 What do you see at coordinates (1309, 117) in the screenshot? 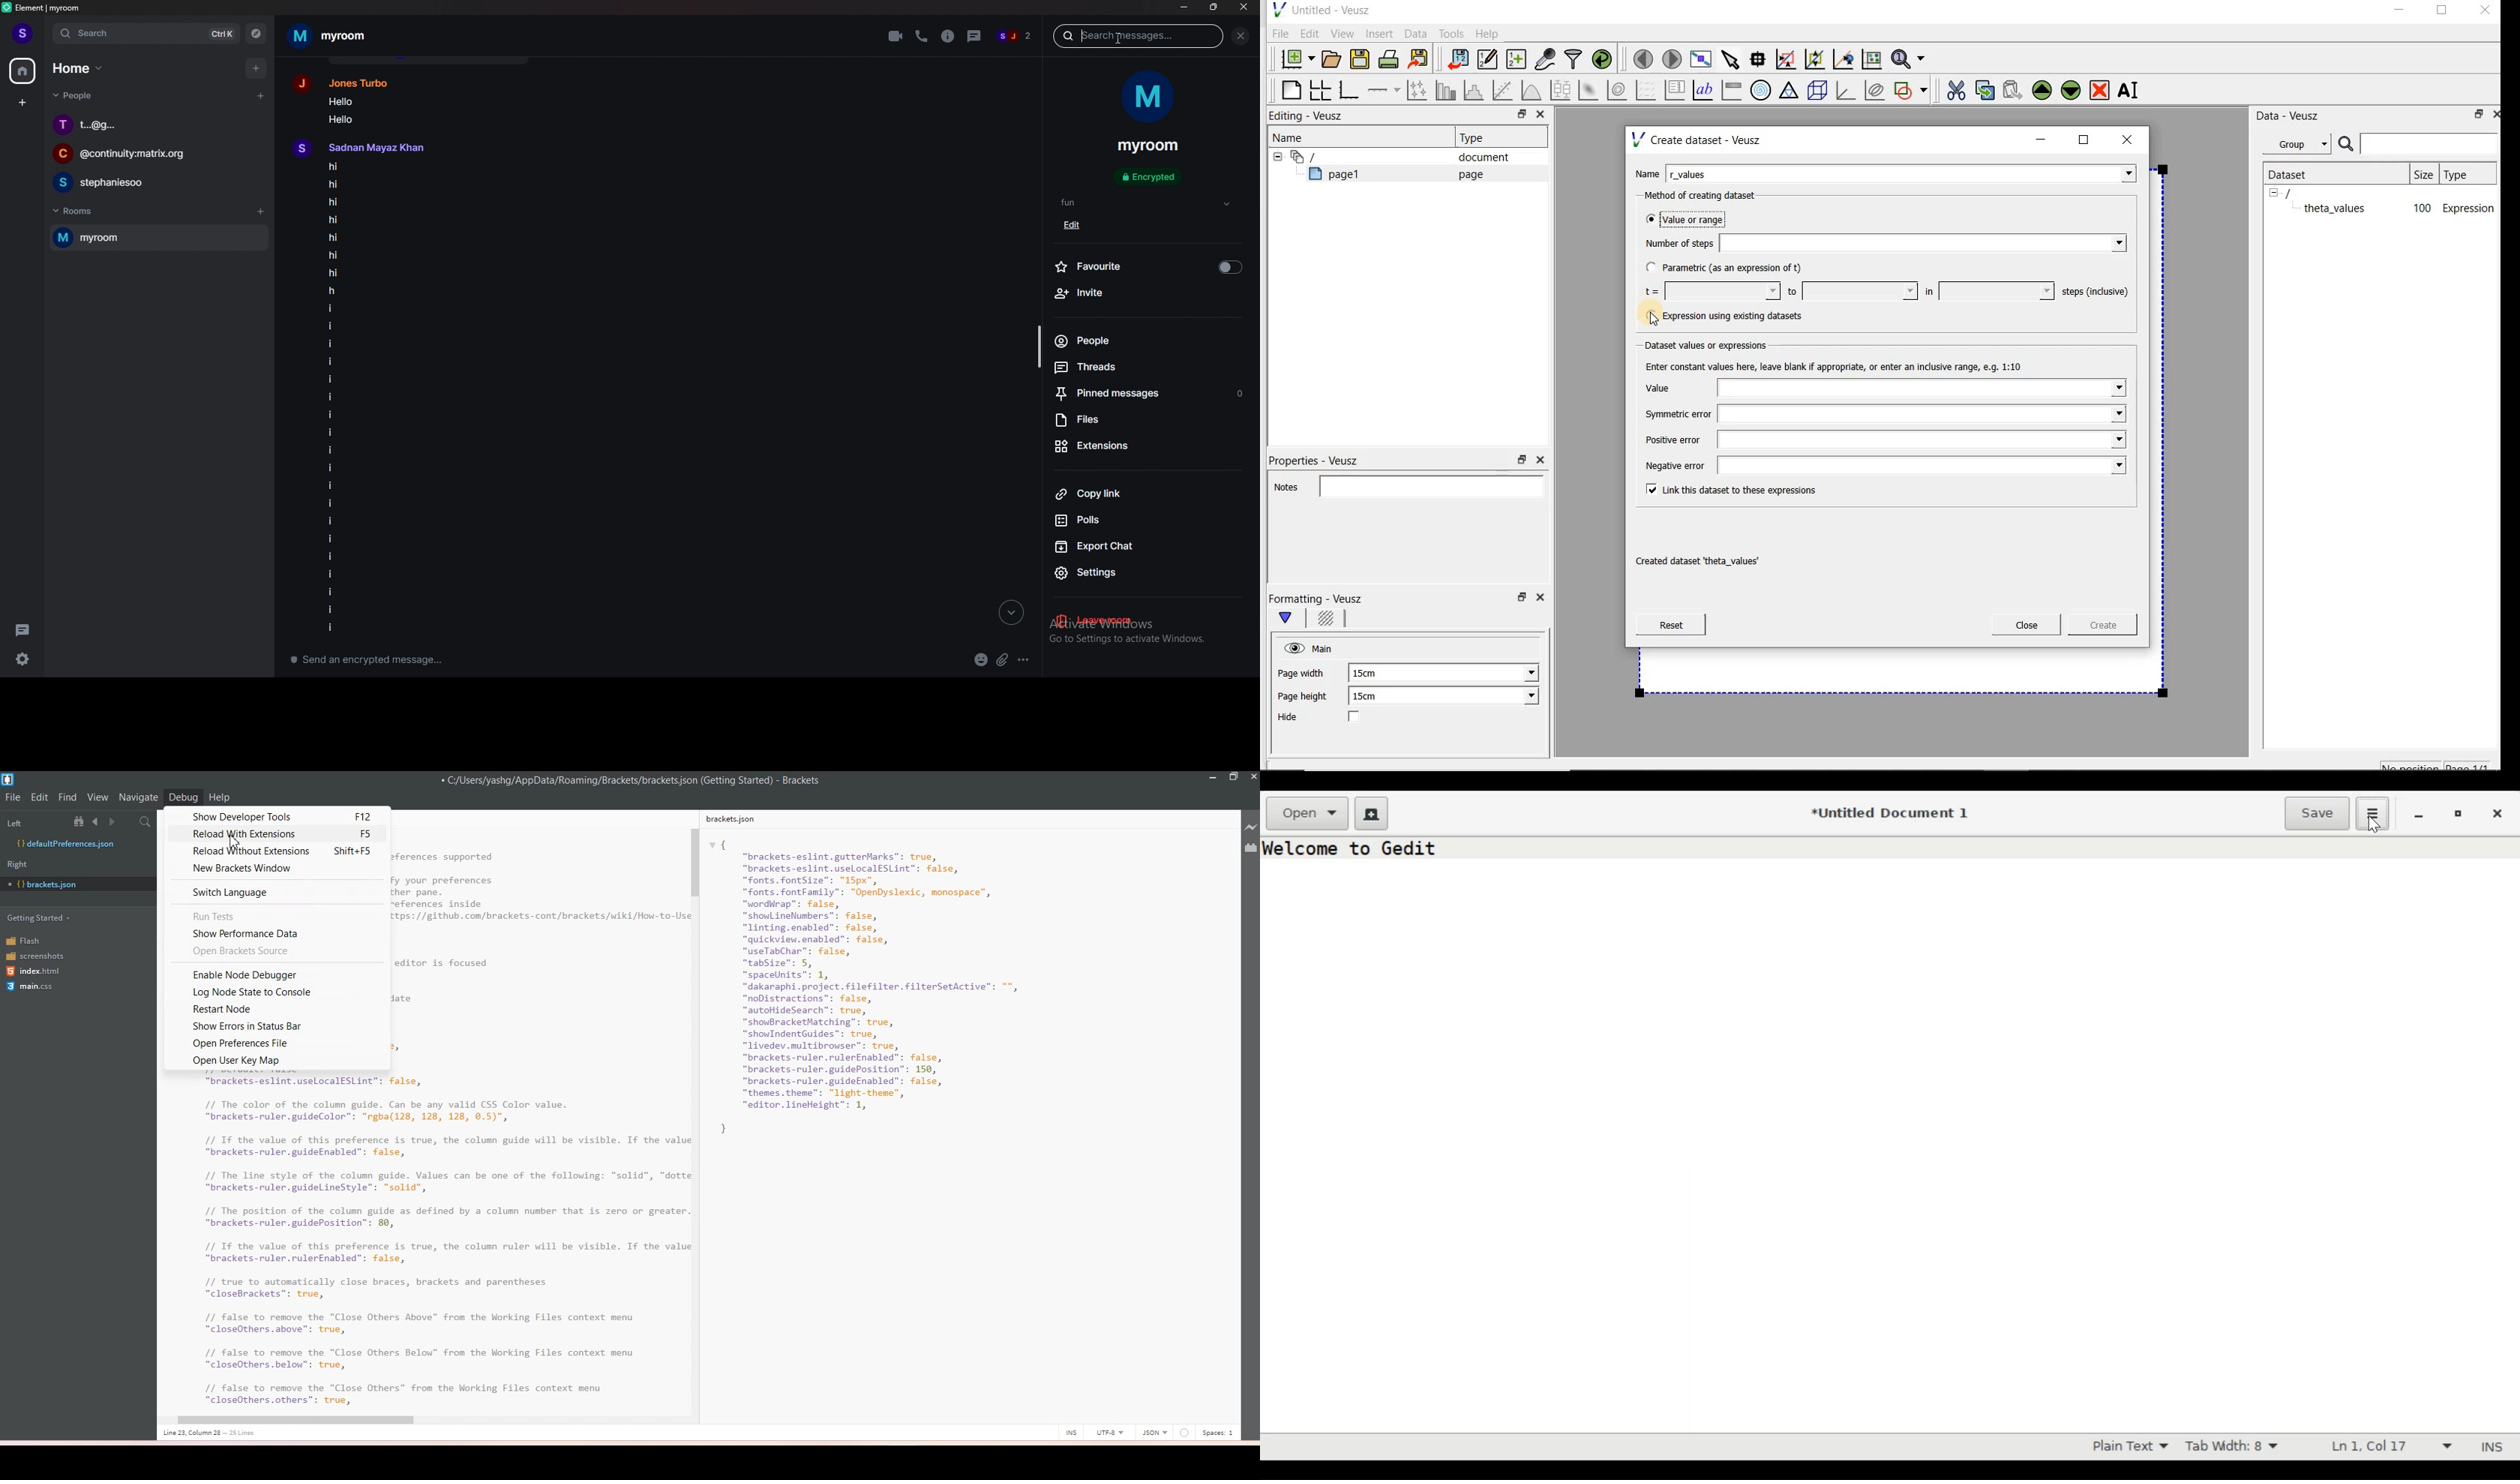
I see `Editing - Veusz` at bounding box center [1309, 117].